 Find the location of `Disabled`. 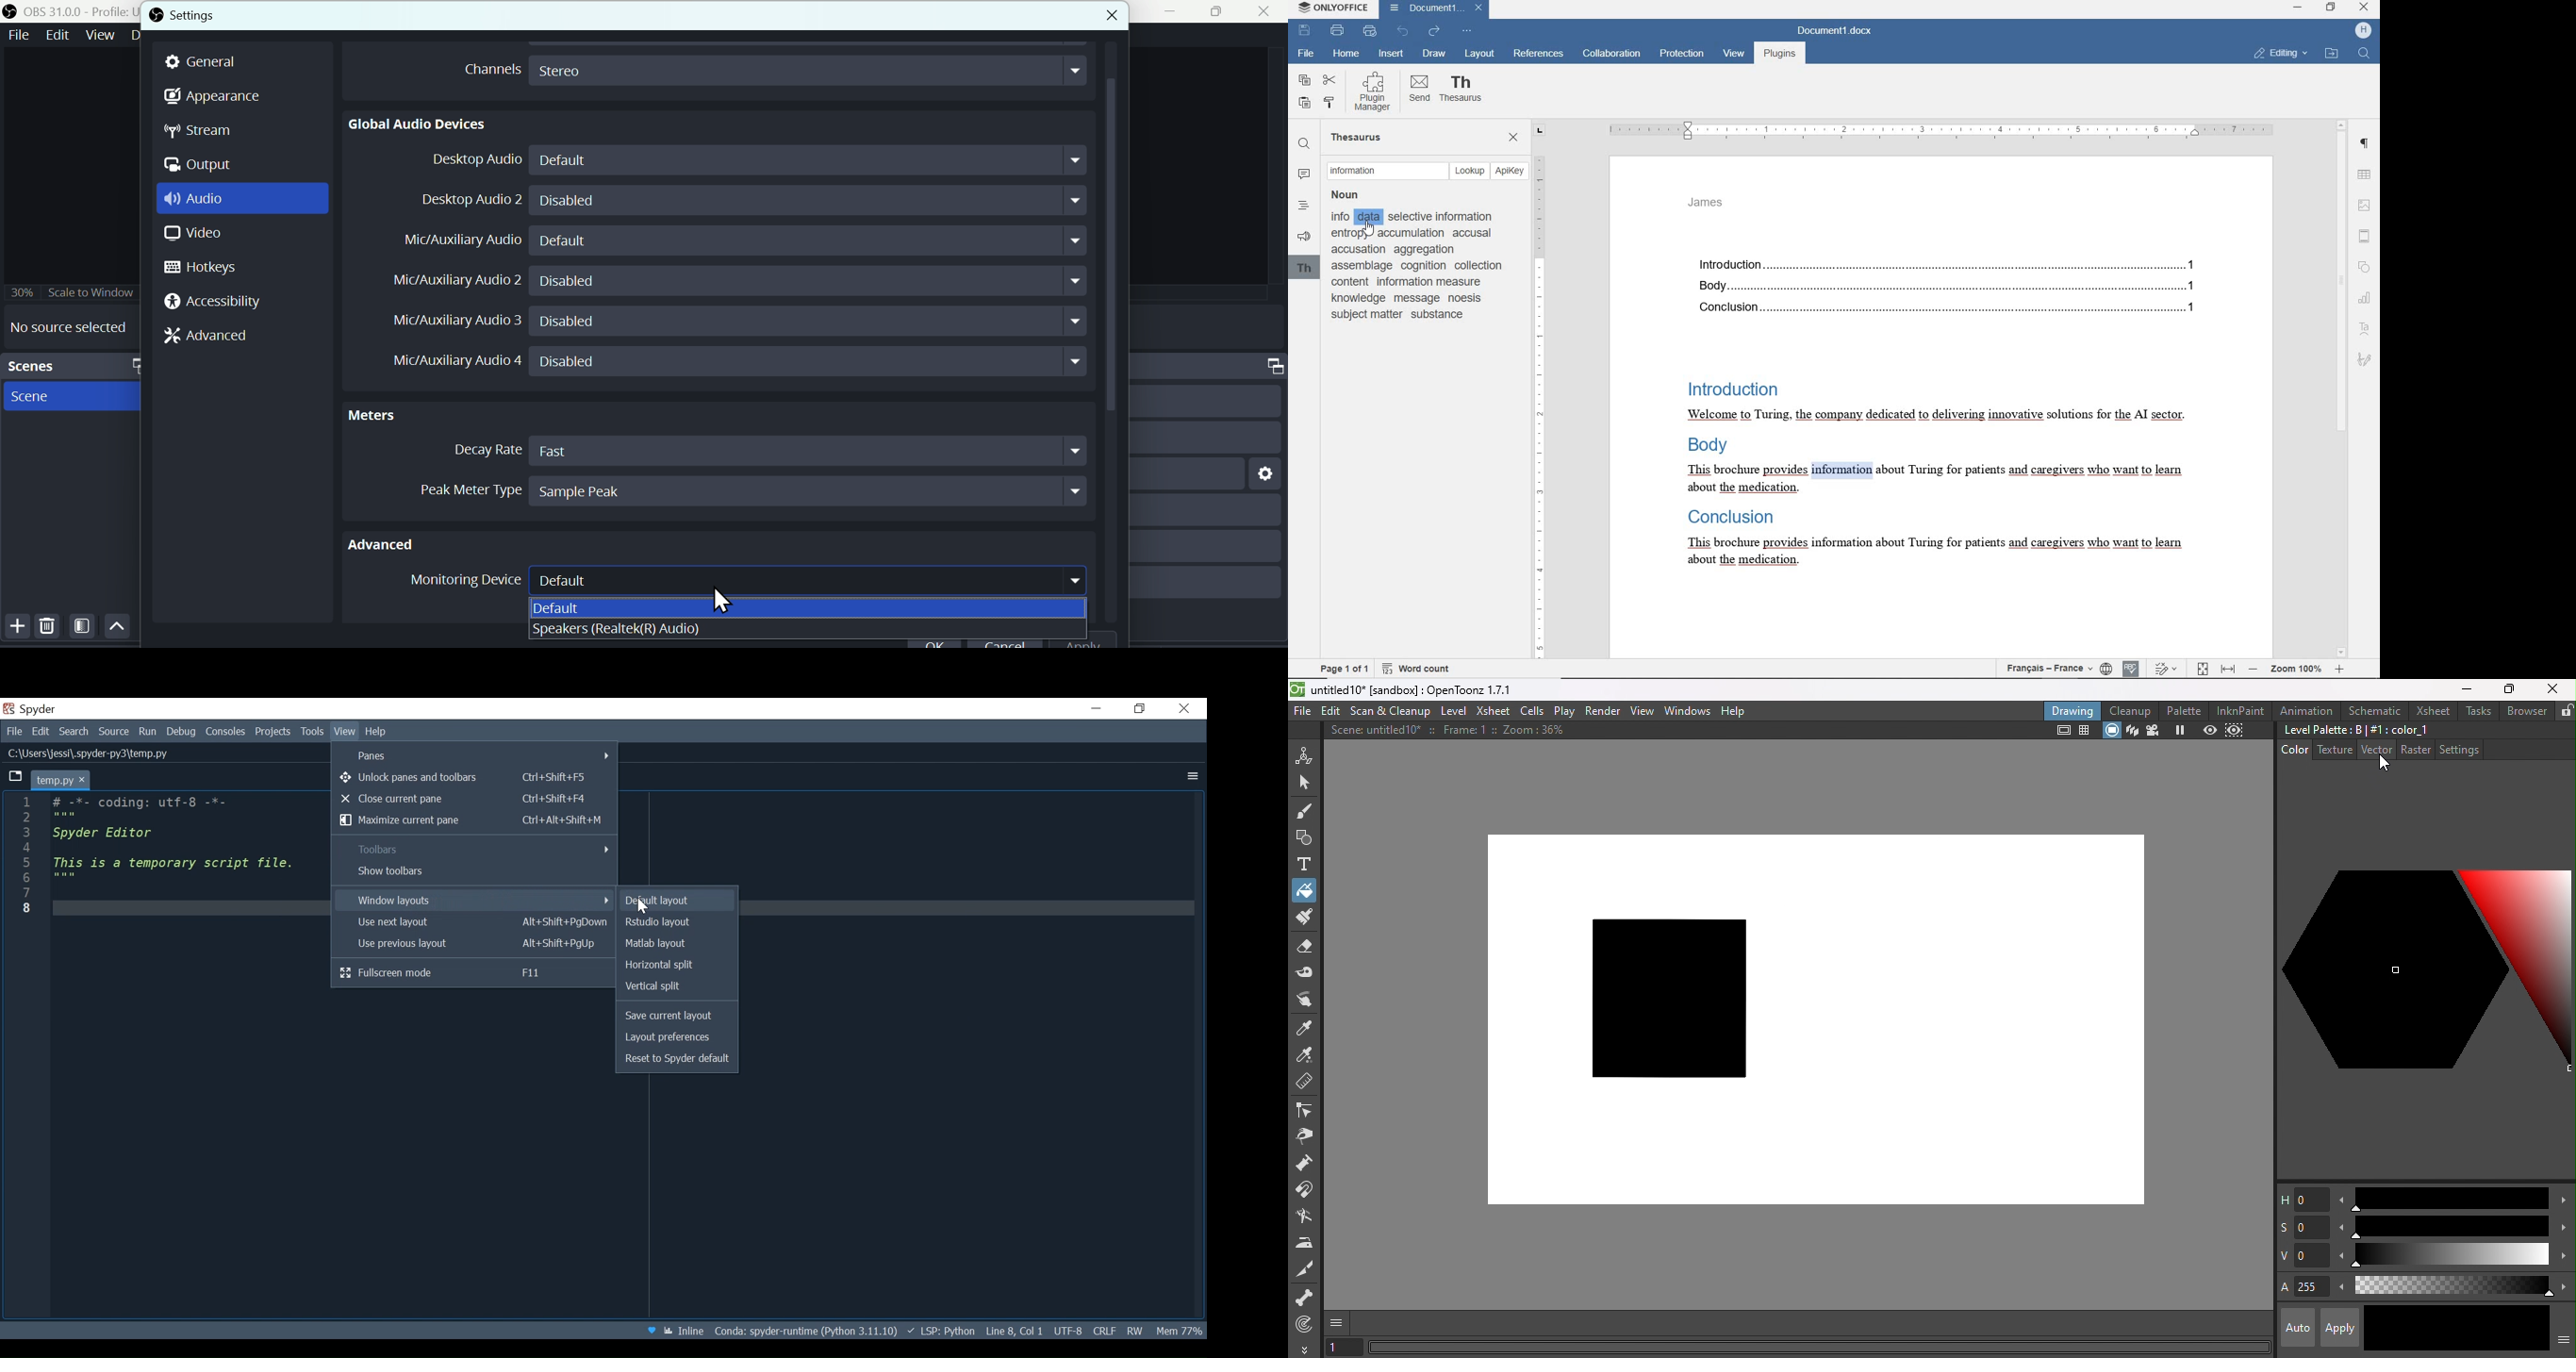

Disabled is located at coordinates (810, 199).